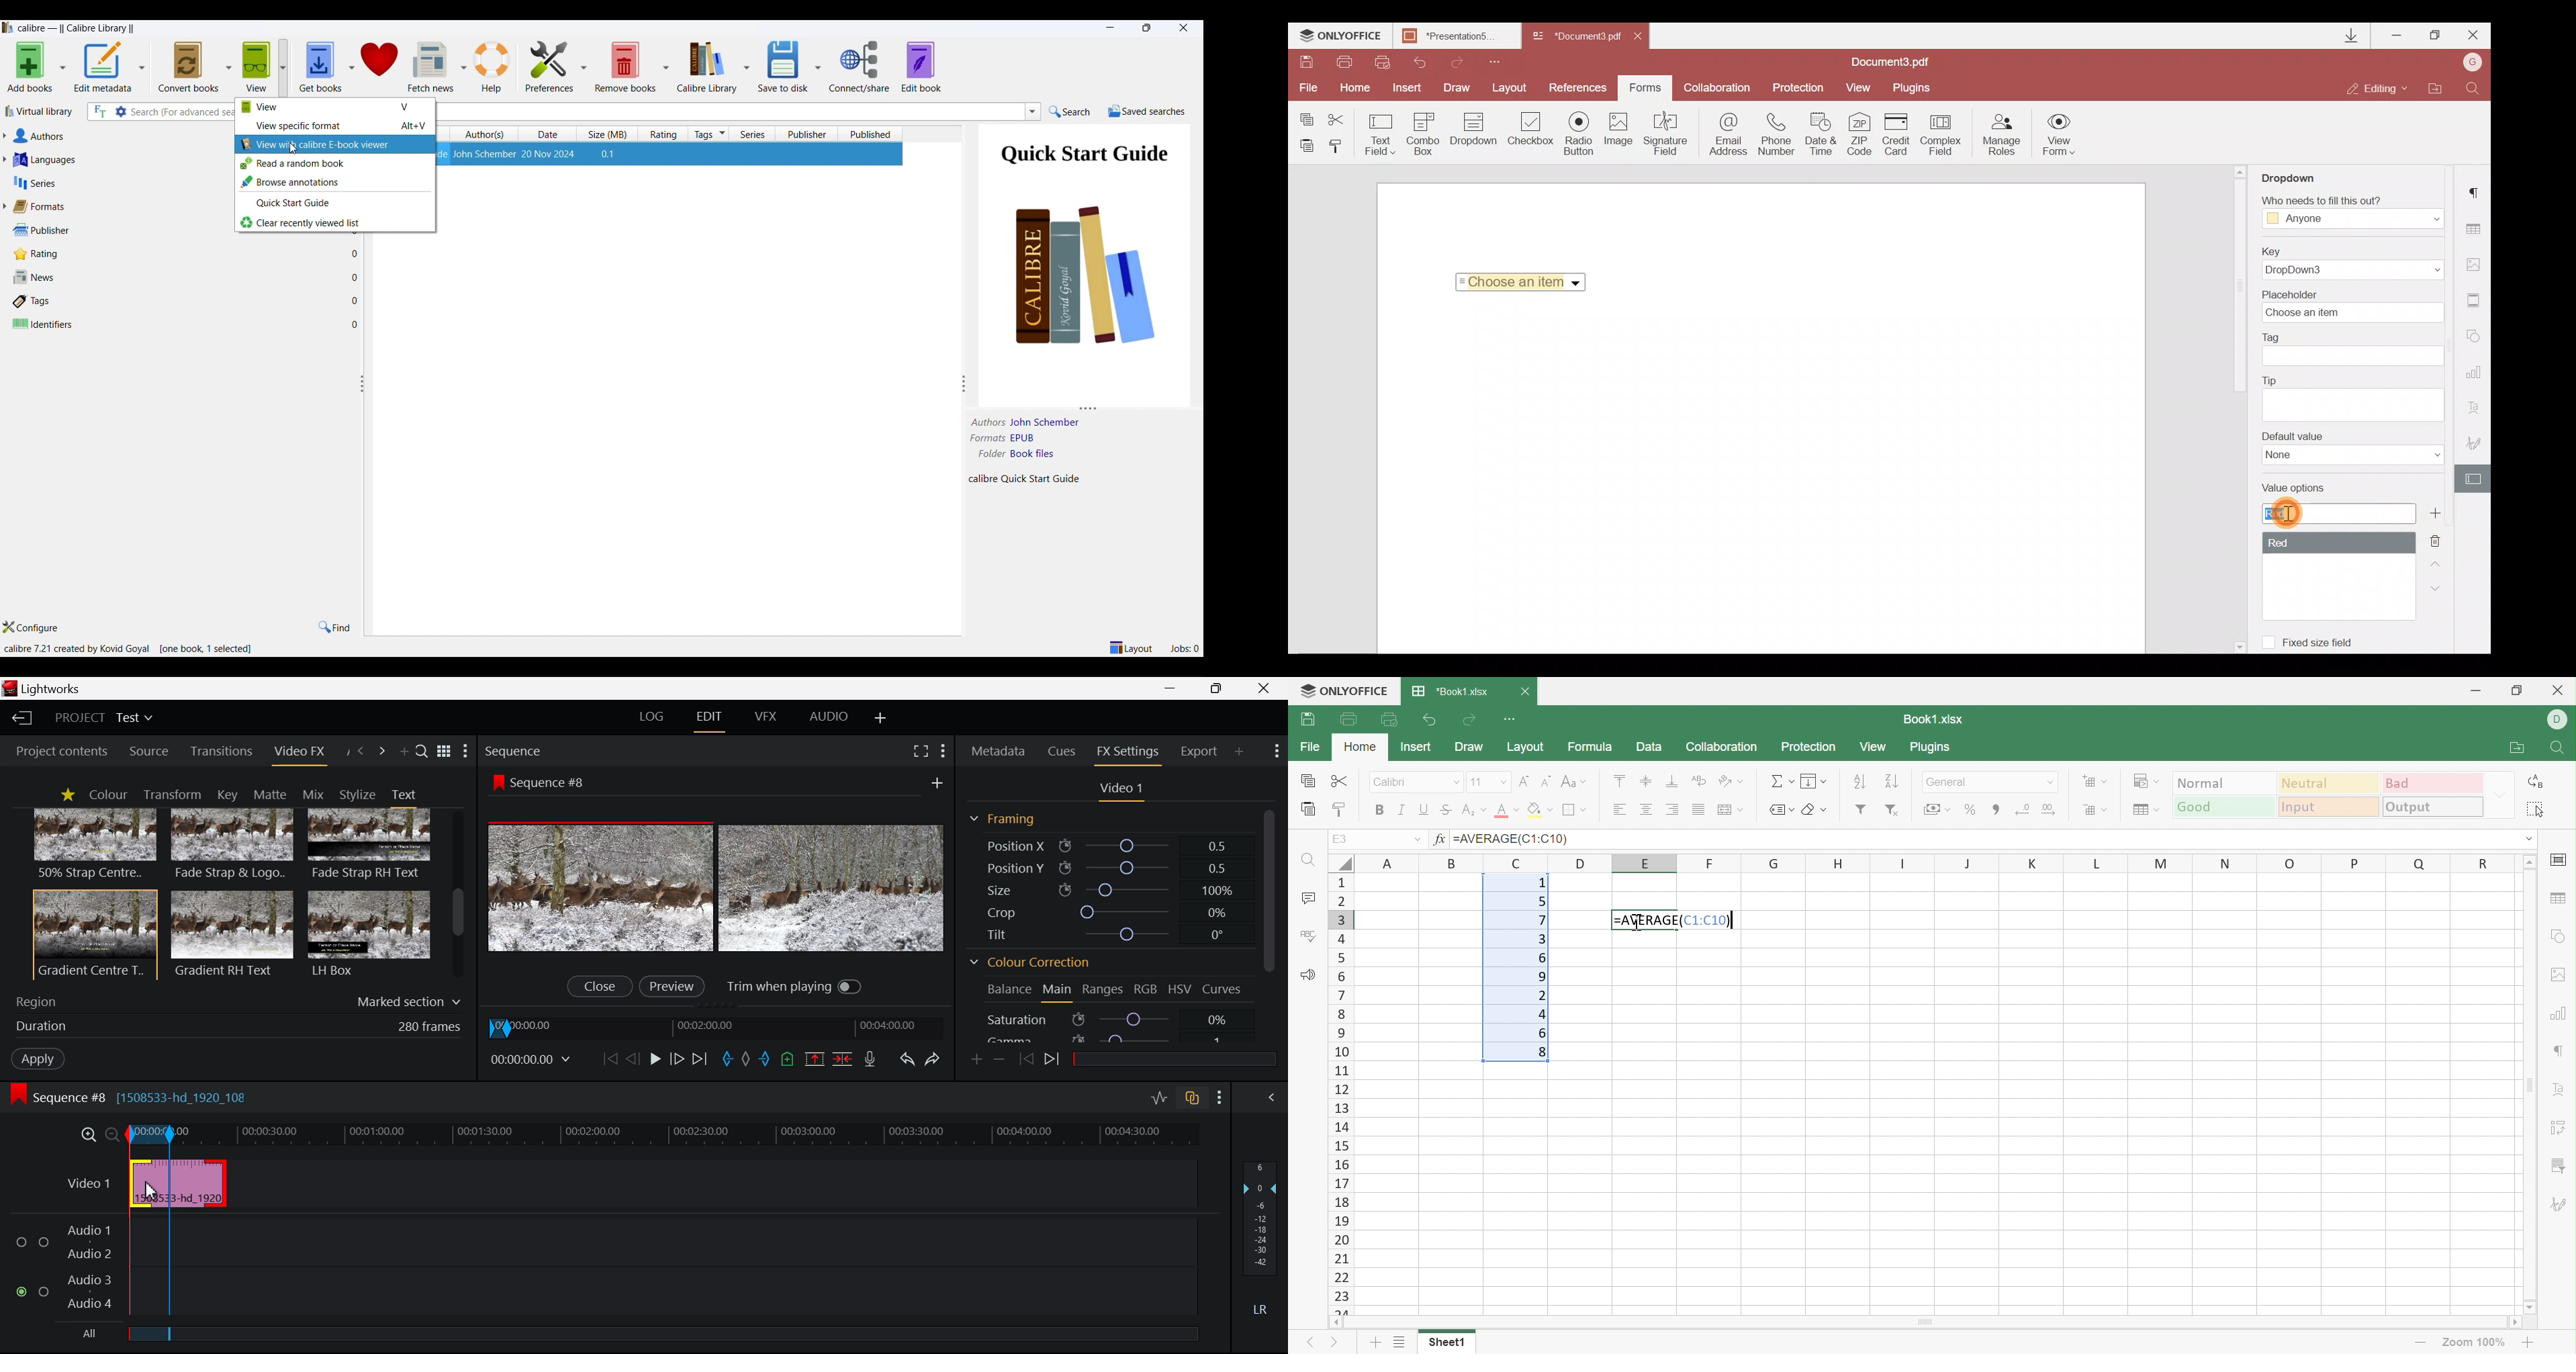 This screenshot has height=1372, width=2576. Describe the element at coordinates (466, 752) in the screenshot. I see `Show Settings` at that location.